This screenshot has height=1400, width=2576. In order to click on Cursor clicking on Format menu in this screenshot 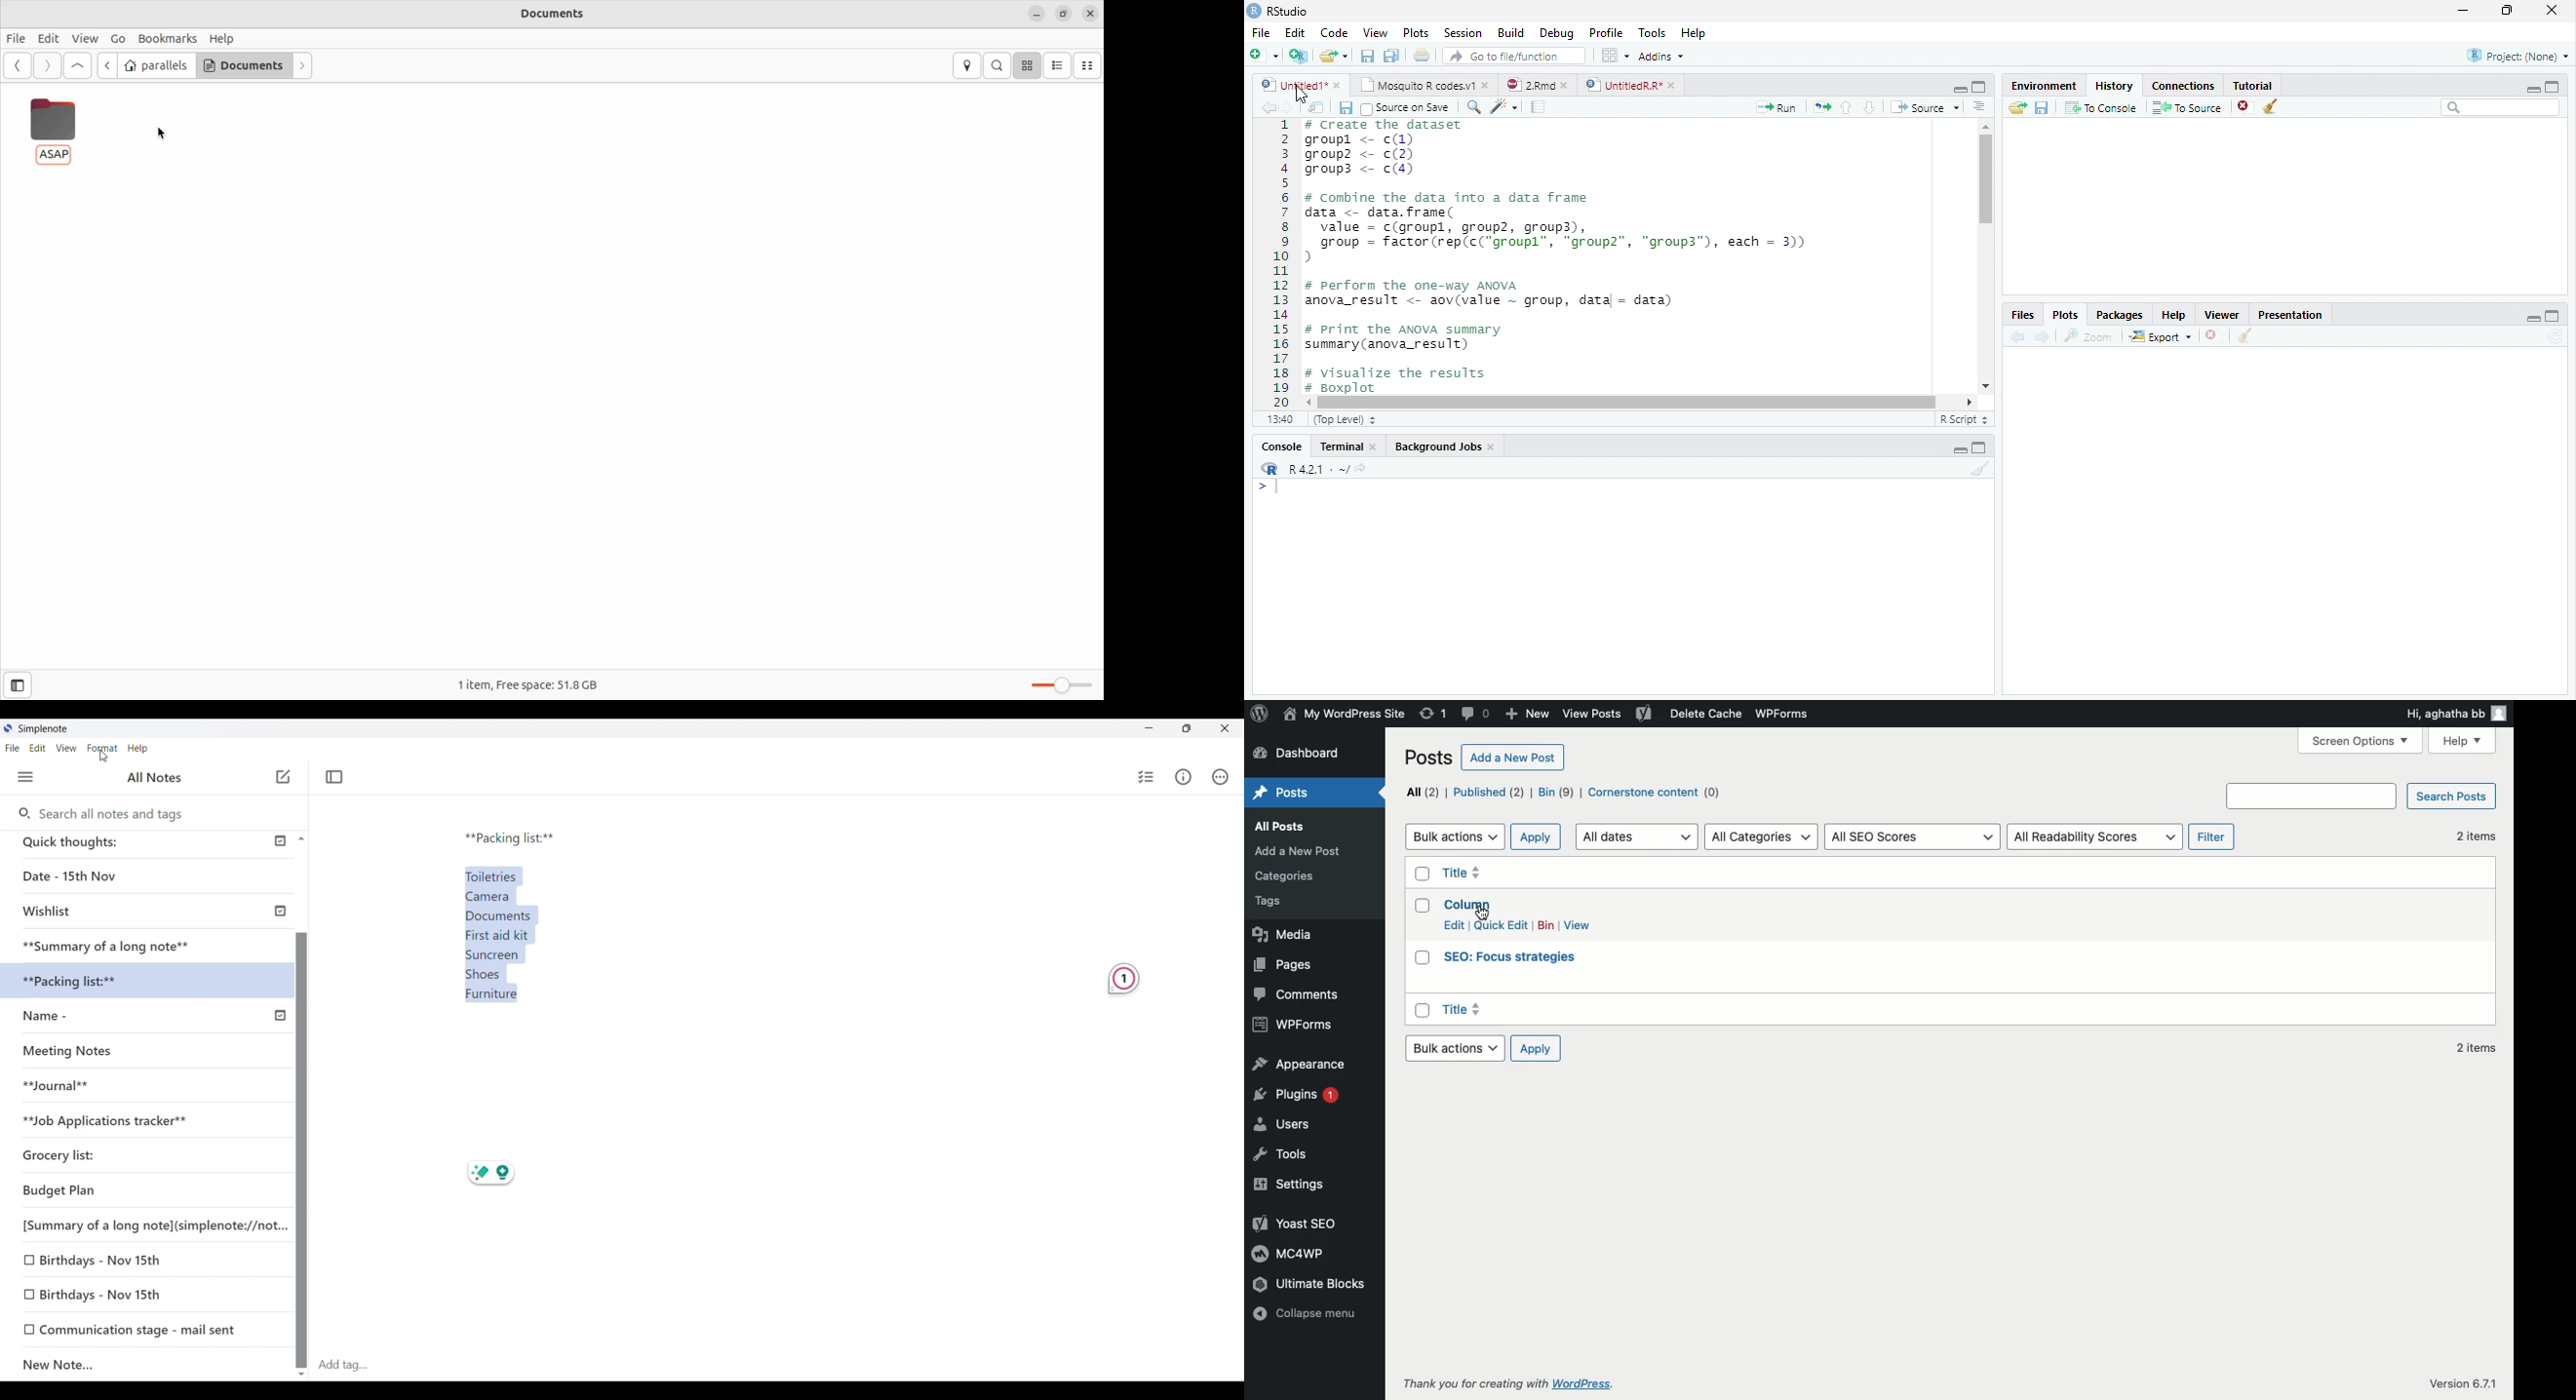, I will do `click(104, 756)`.